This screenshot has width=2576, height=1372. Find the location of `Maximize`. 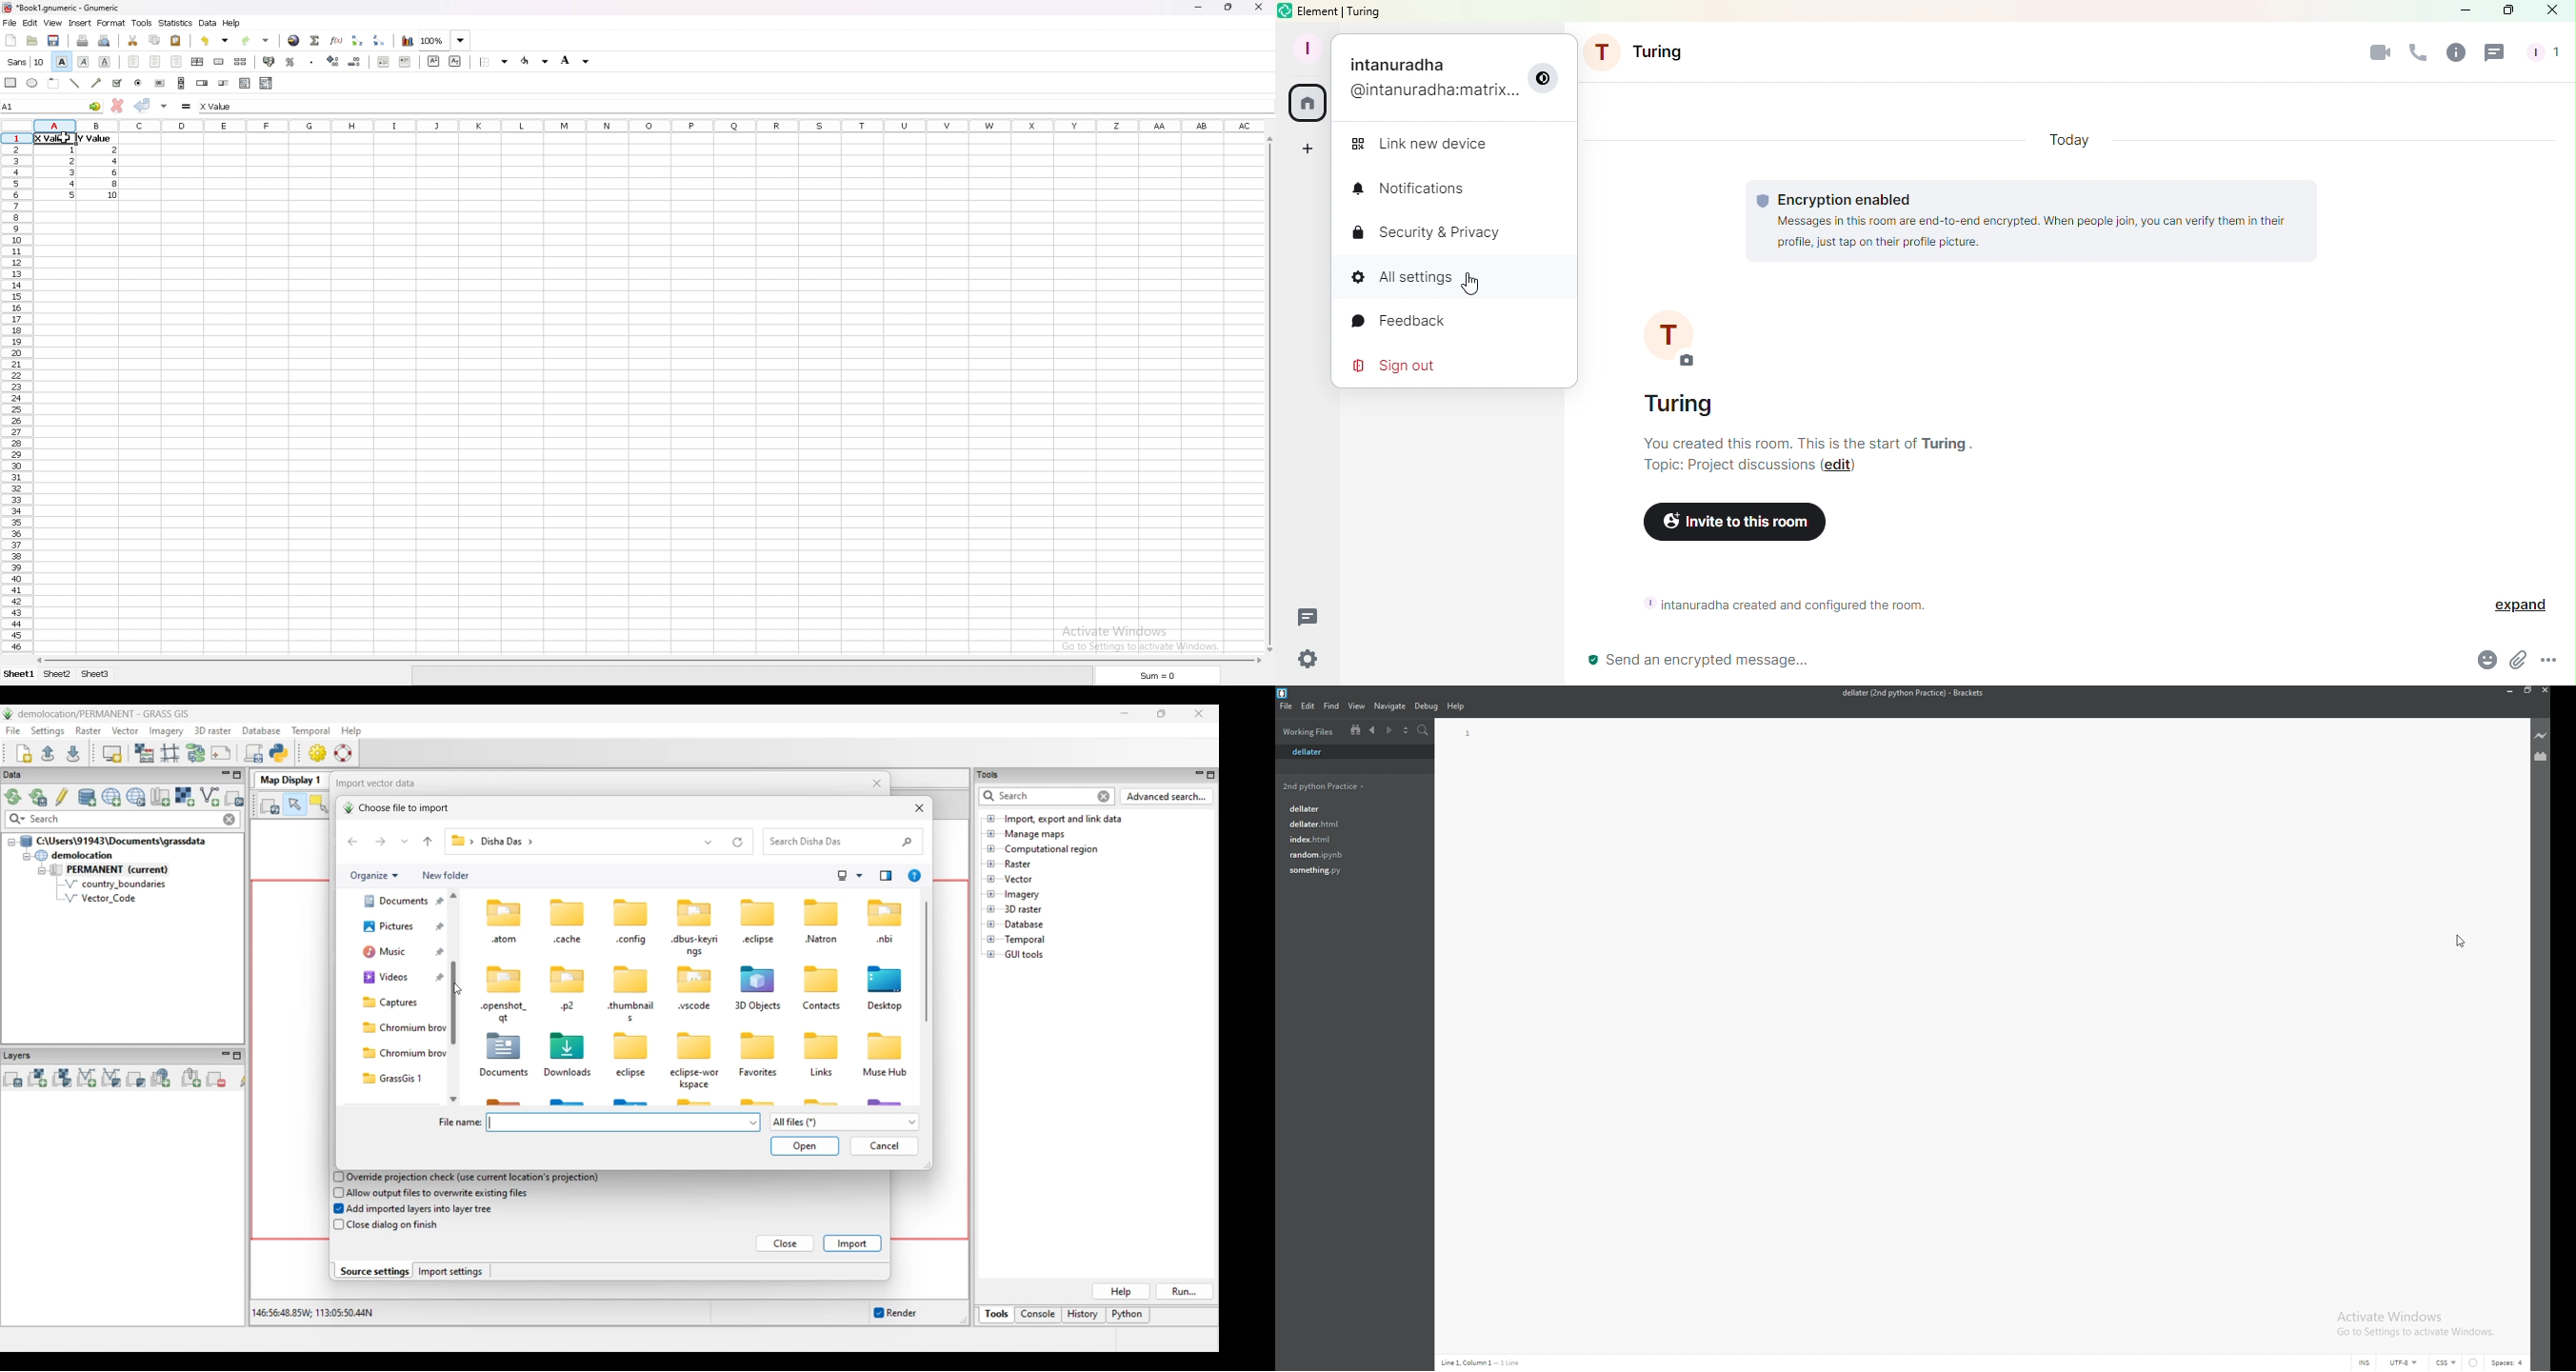

Maximize is located at coordinates (2505, 11).